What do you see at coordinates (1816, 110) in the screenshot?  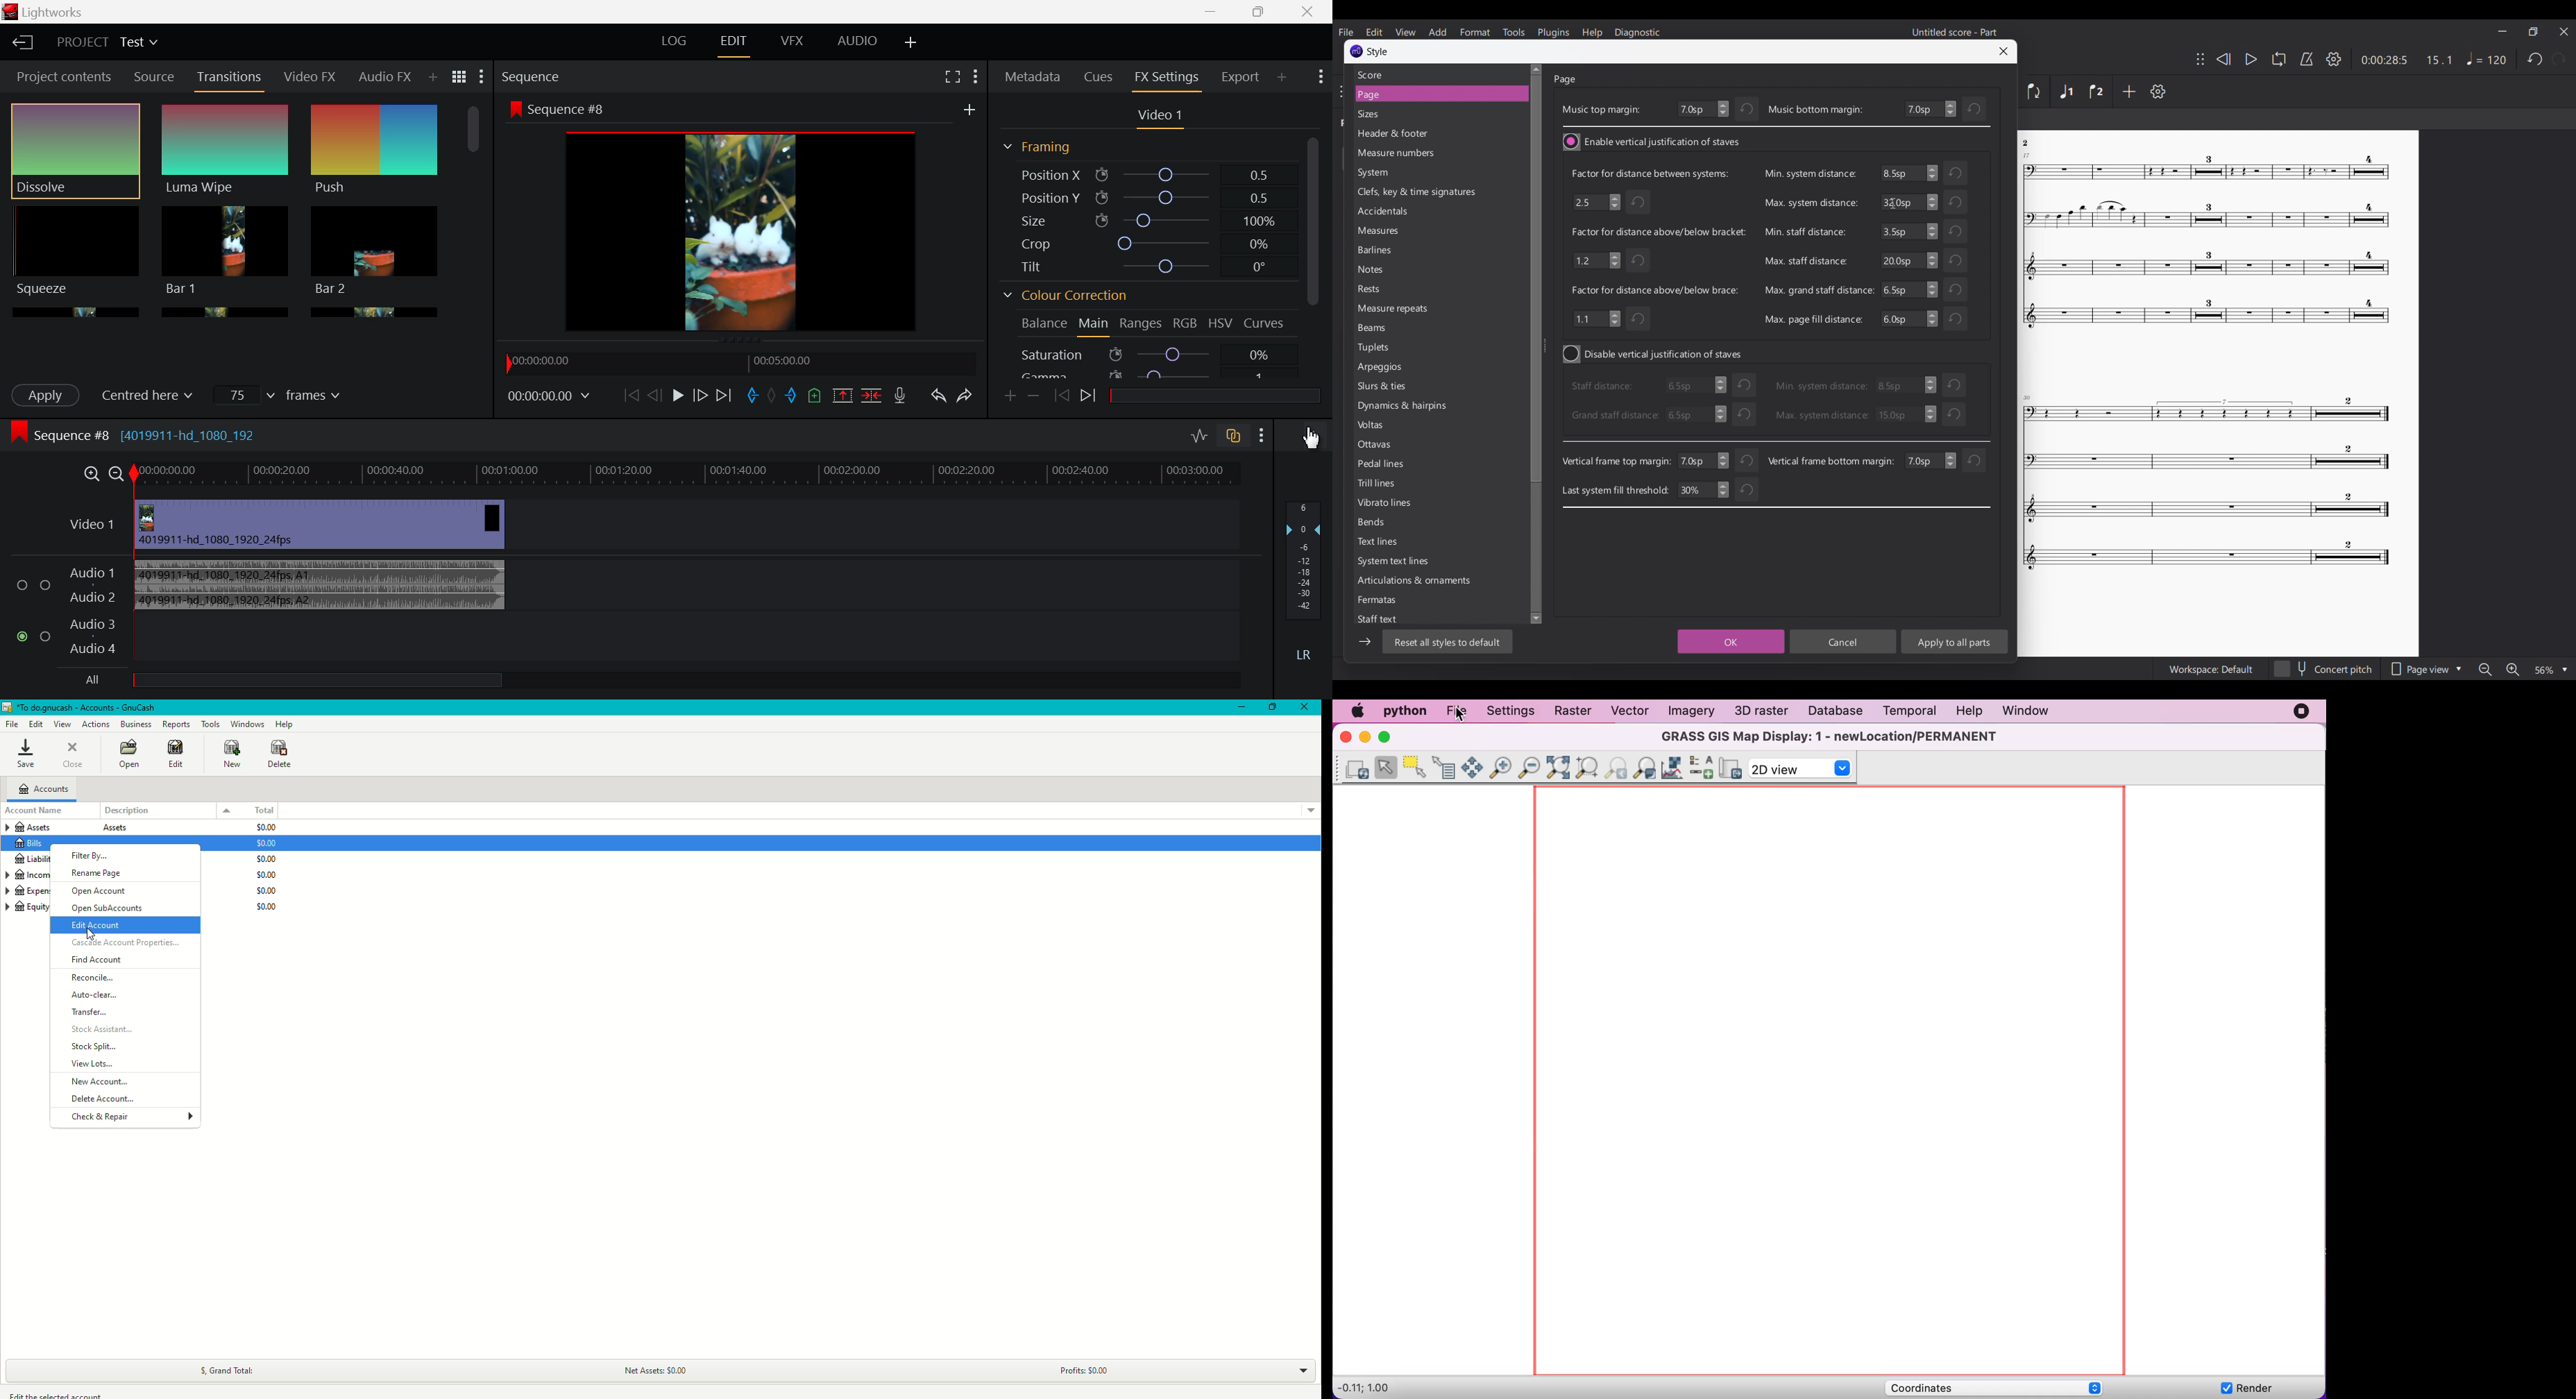 I see `music bottom margin` at bounding box center [1816, 110].